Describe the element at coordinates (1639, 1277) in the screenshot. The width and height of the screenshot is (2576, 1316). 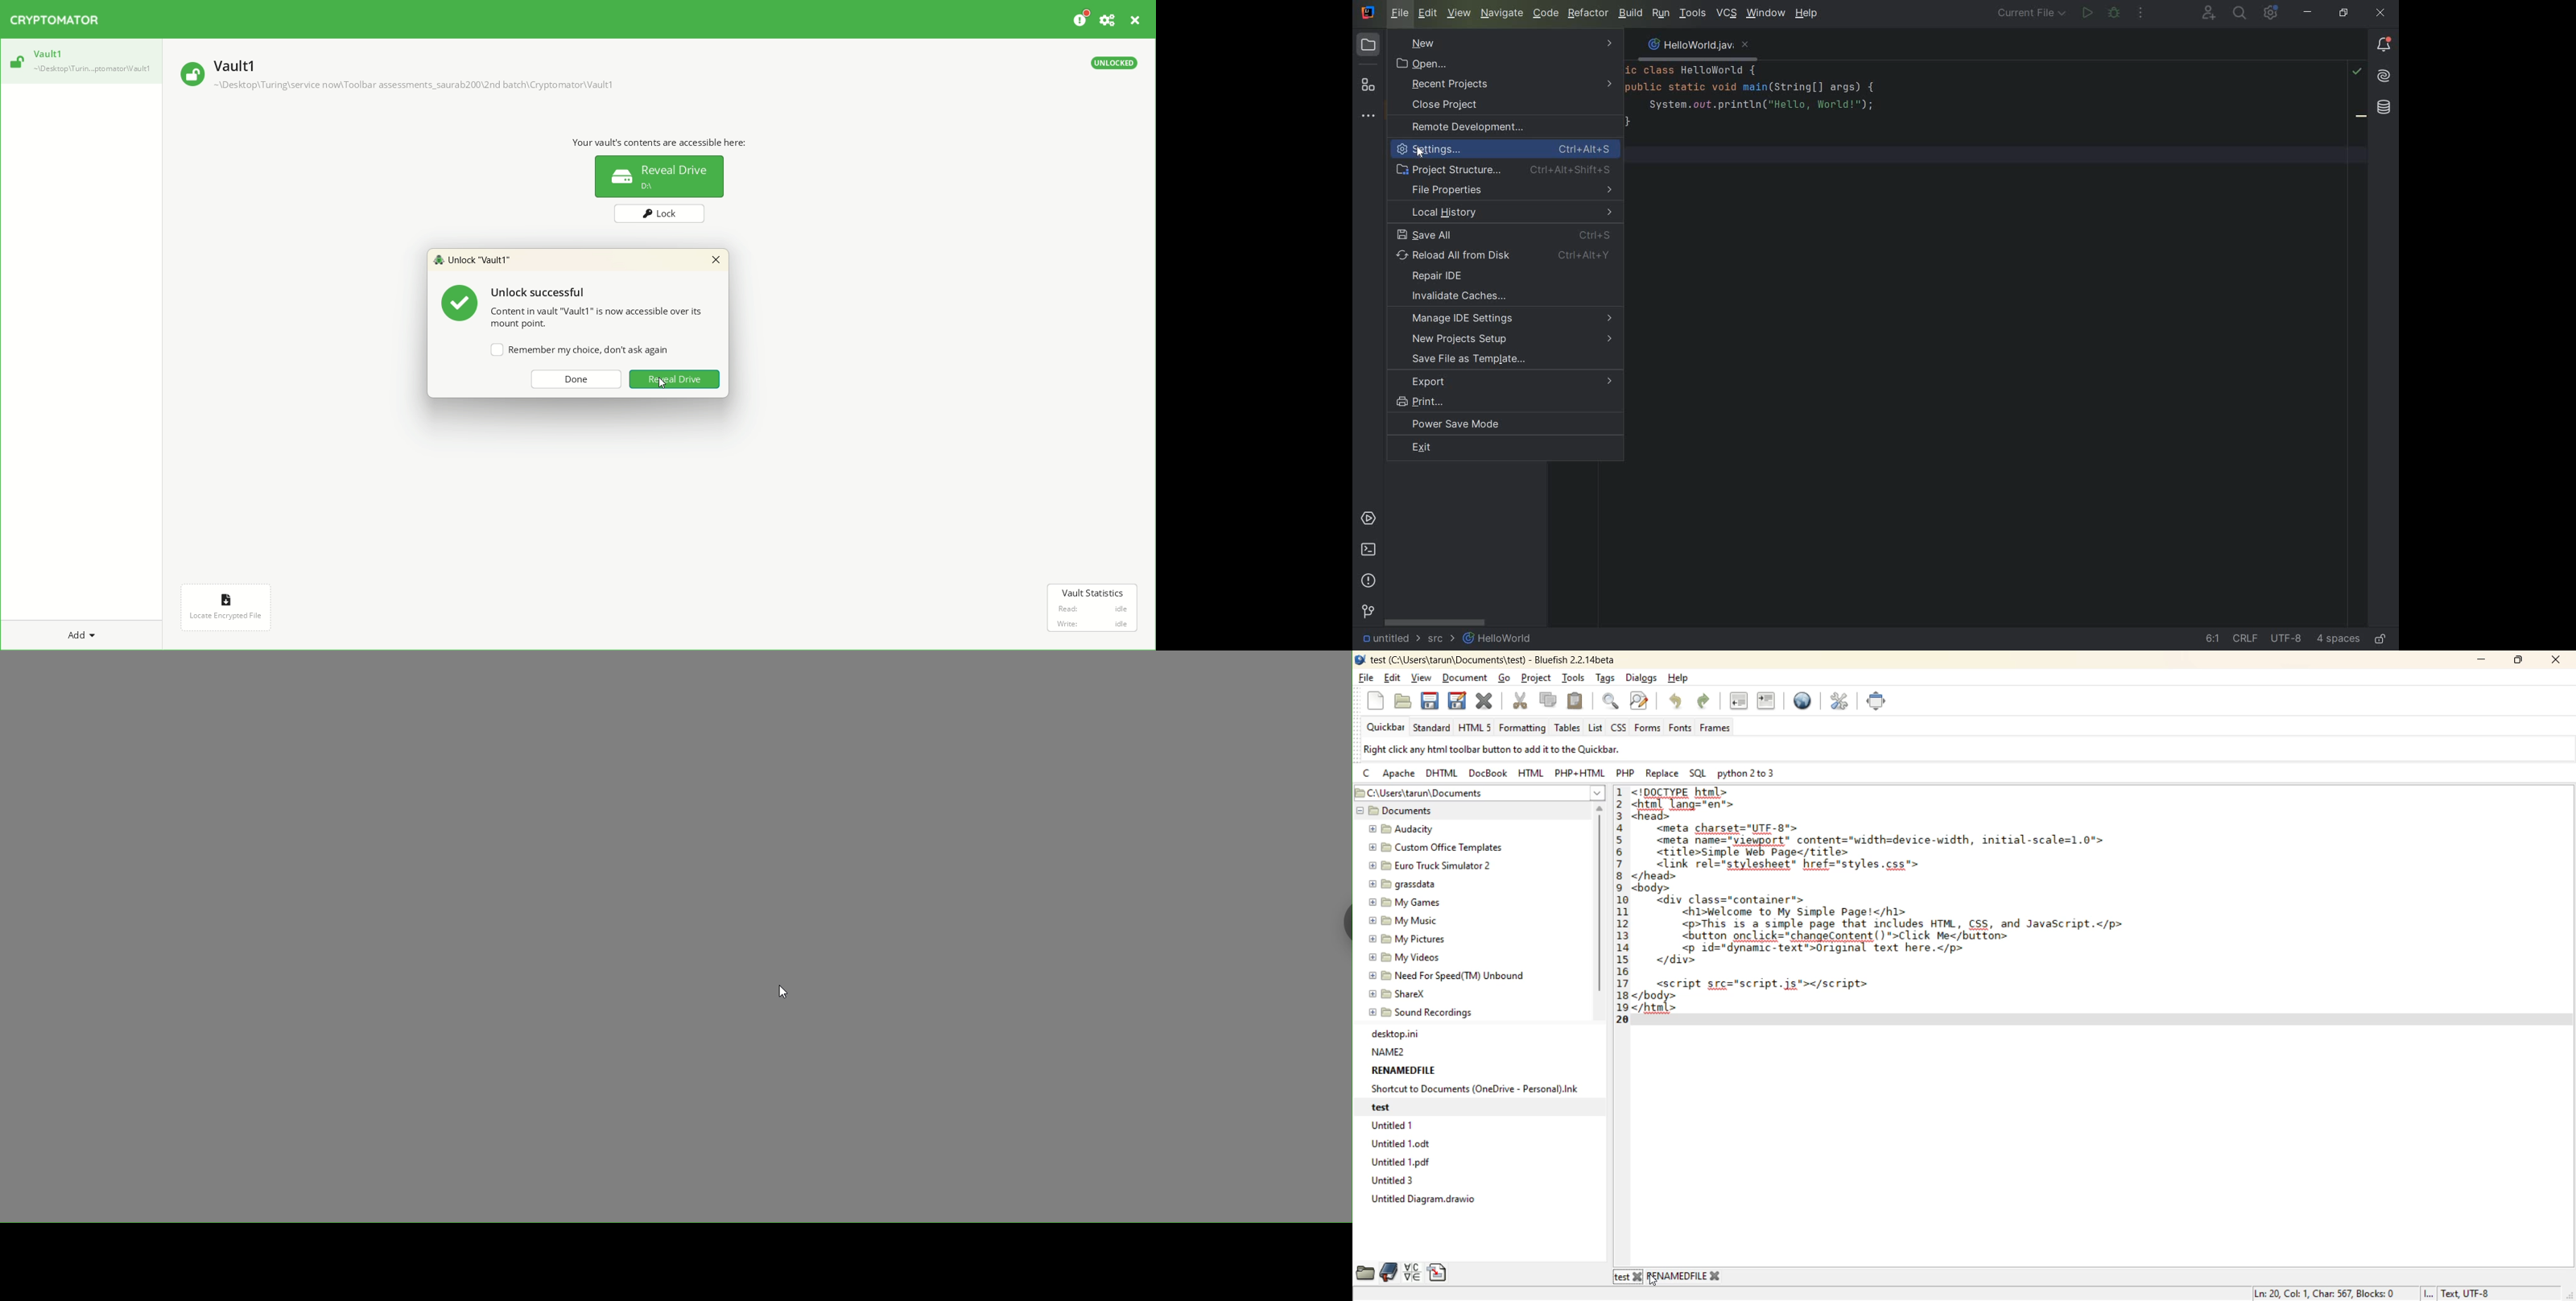
I see `` at that location.